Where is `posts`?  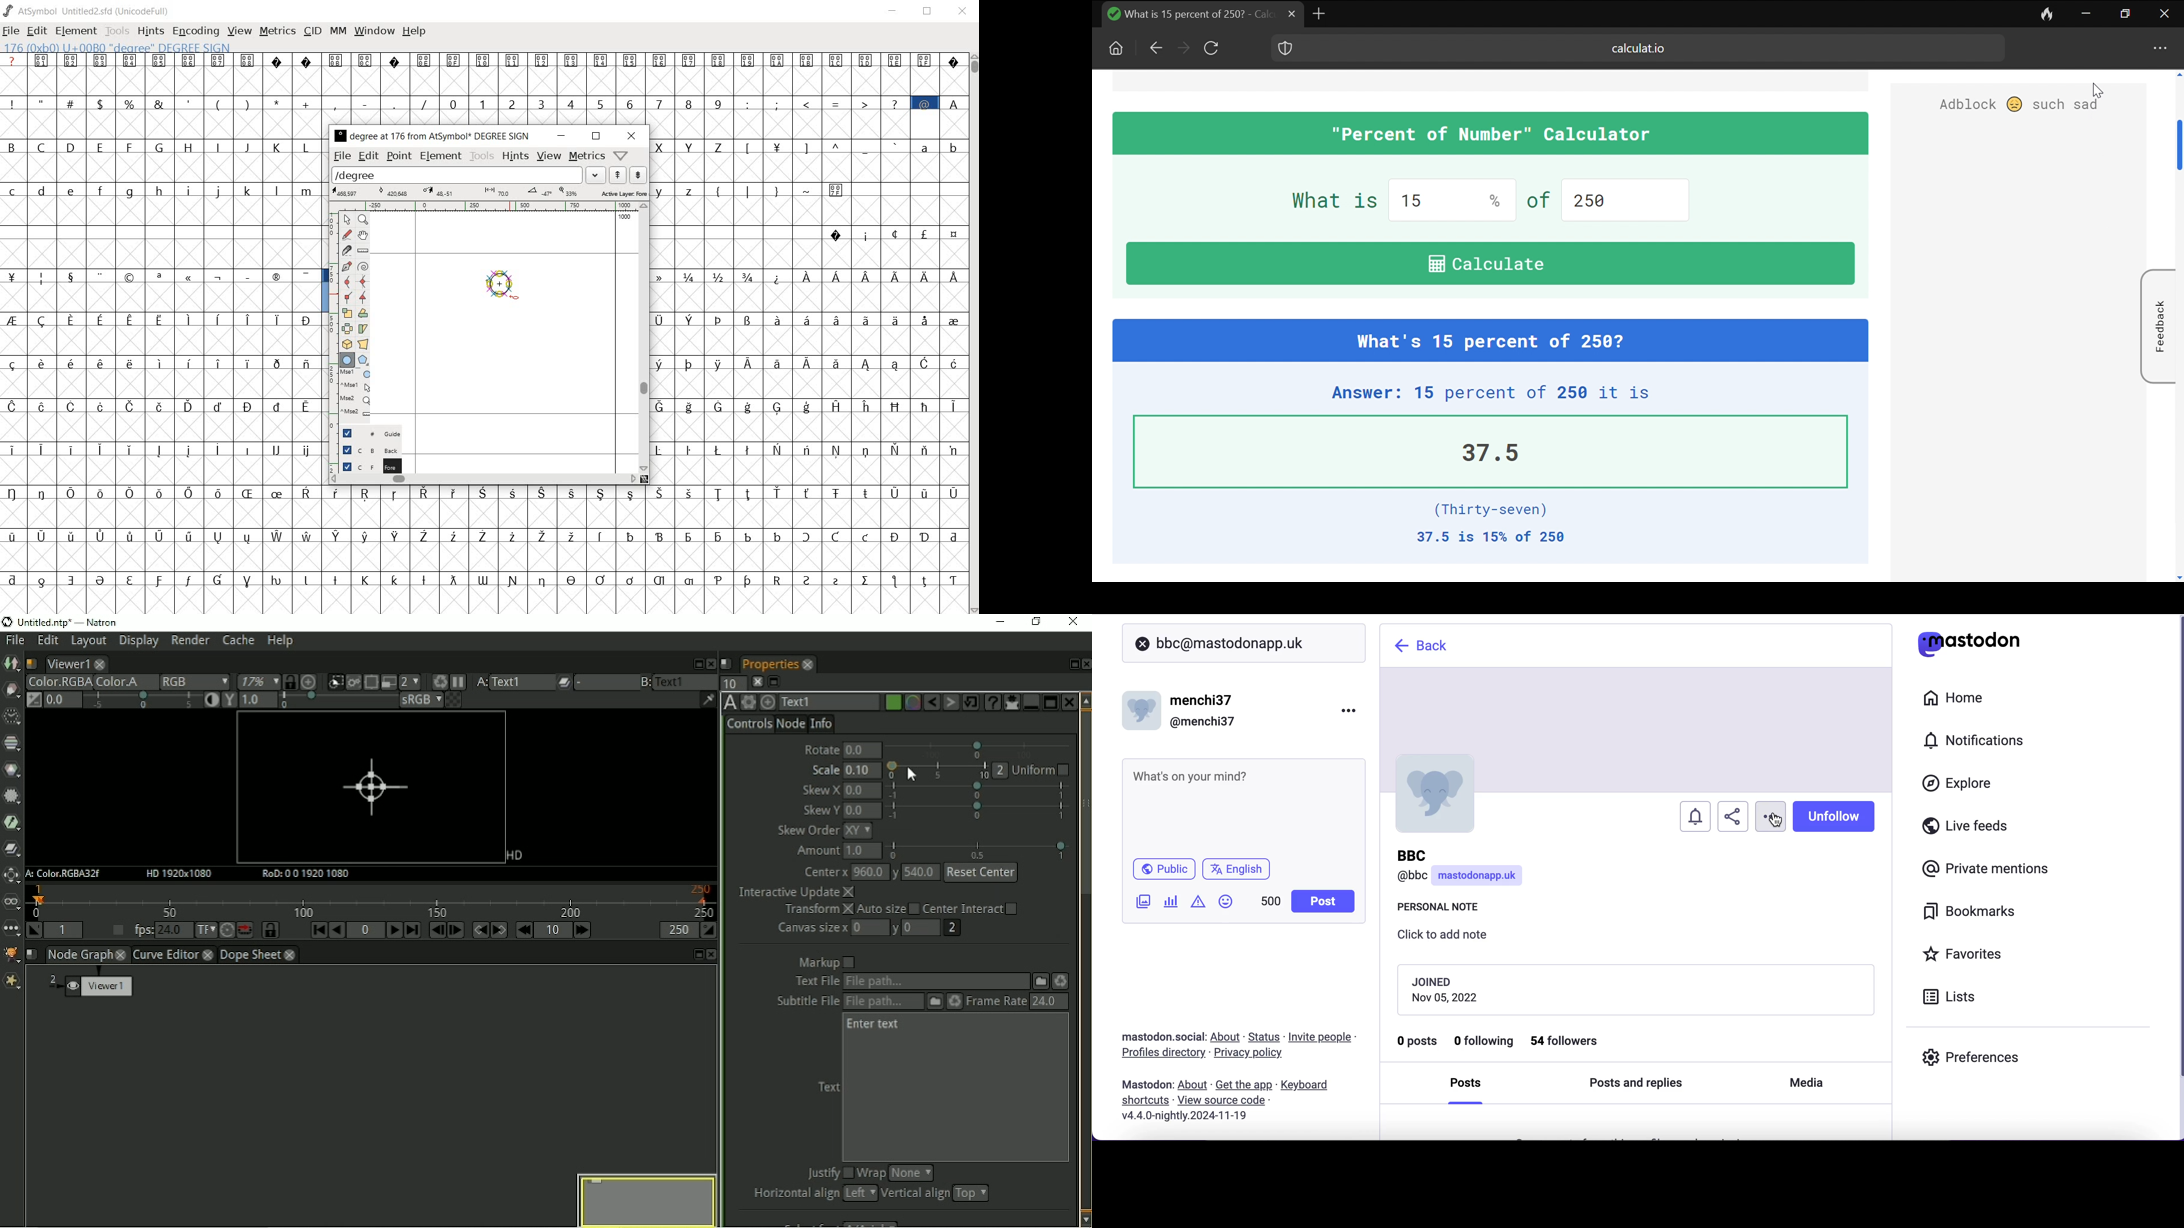 posts is located at coordinates (1472, 1086).